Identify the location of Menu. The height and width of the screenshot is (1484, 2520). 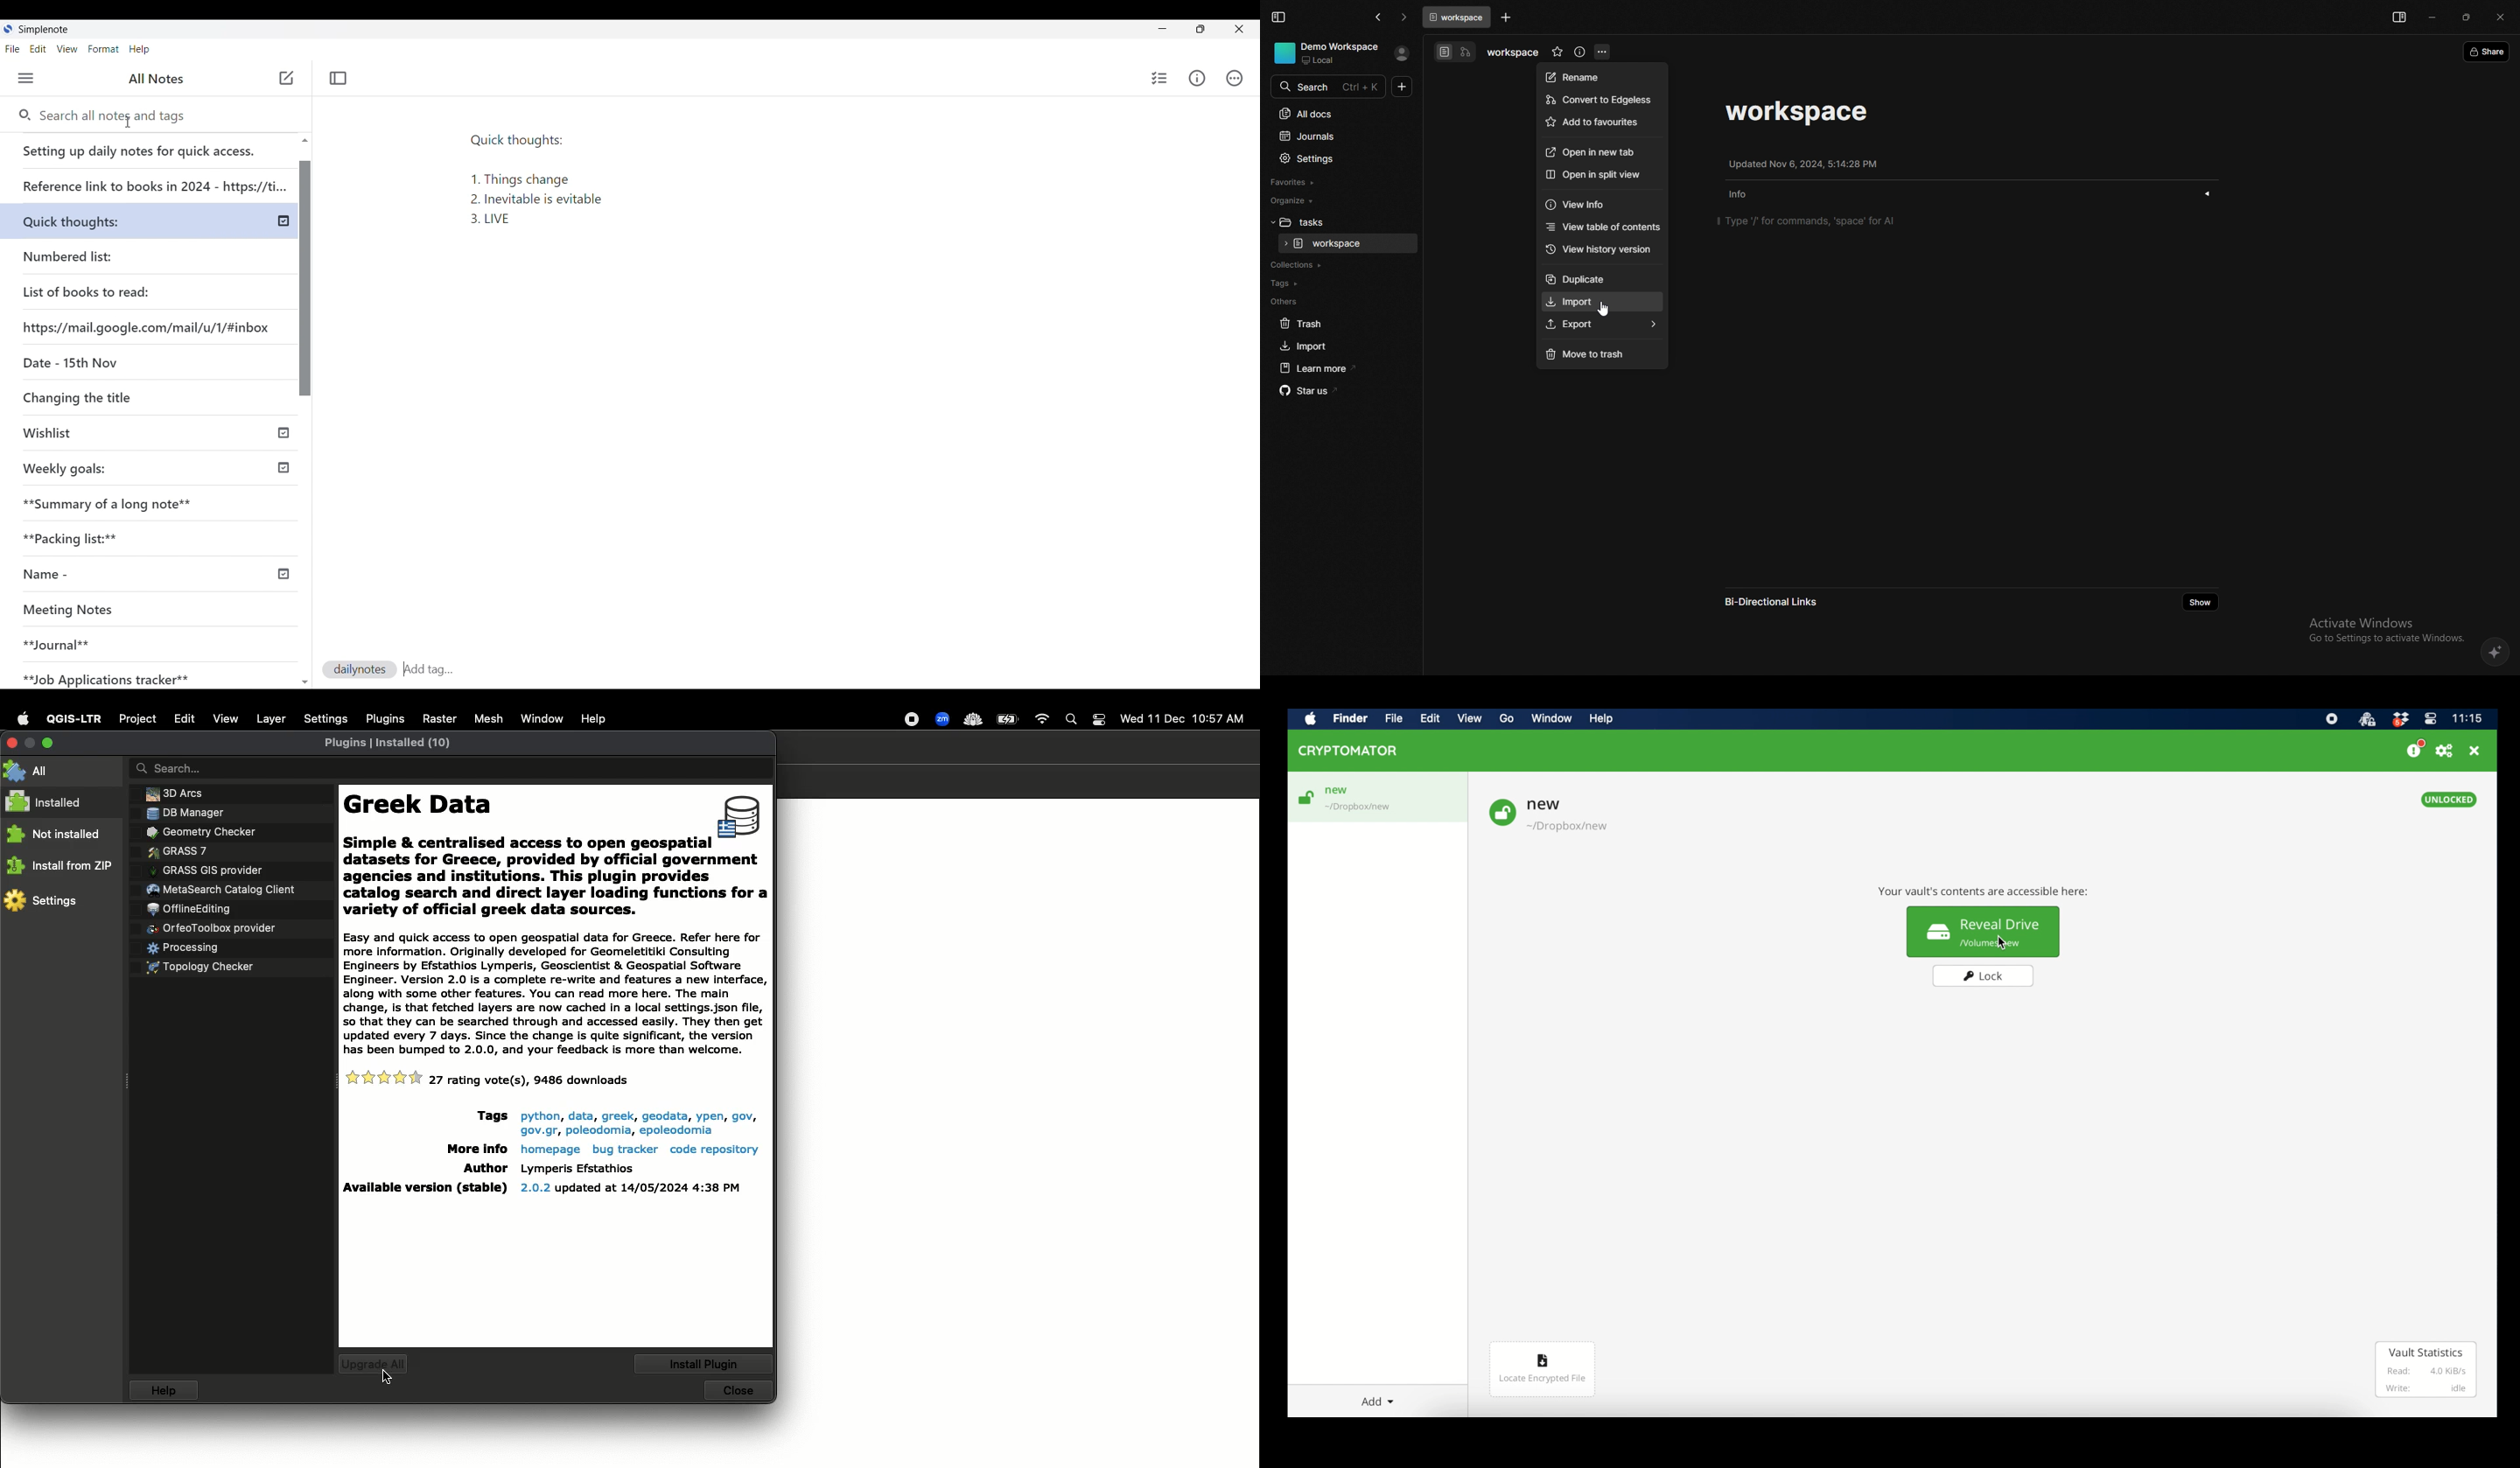
(26, 78).